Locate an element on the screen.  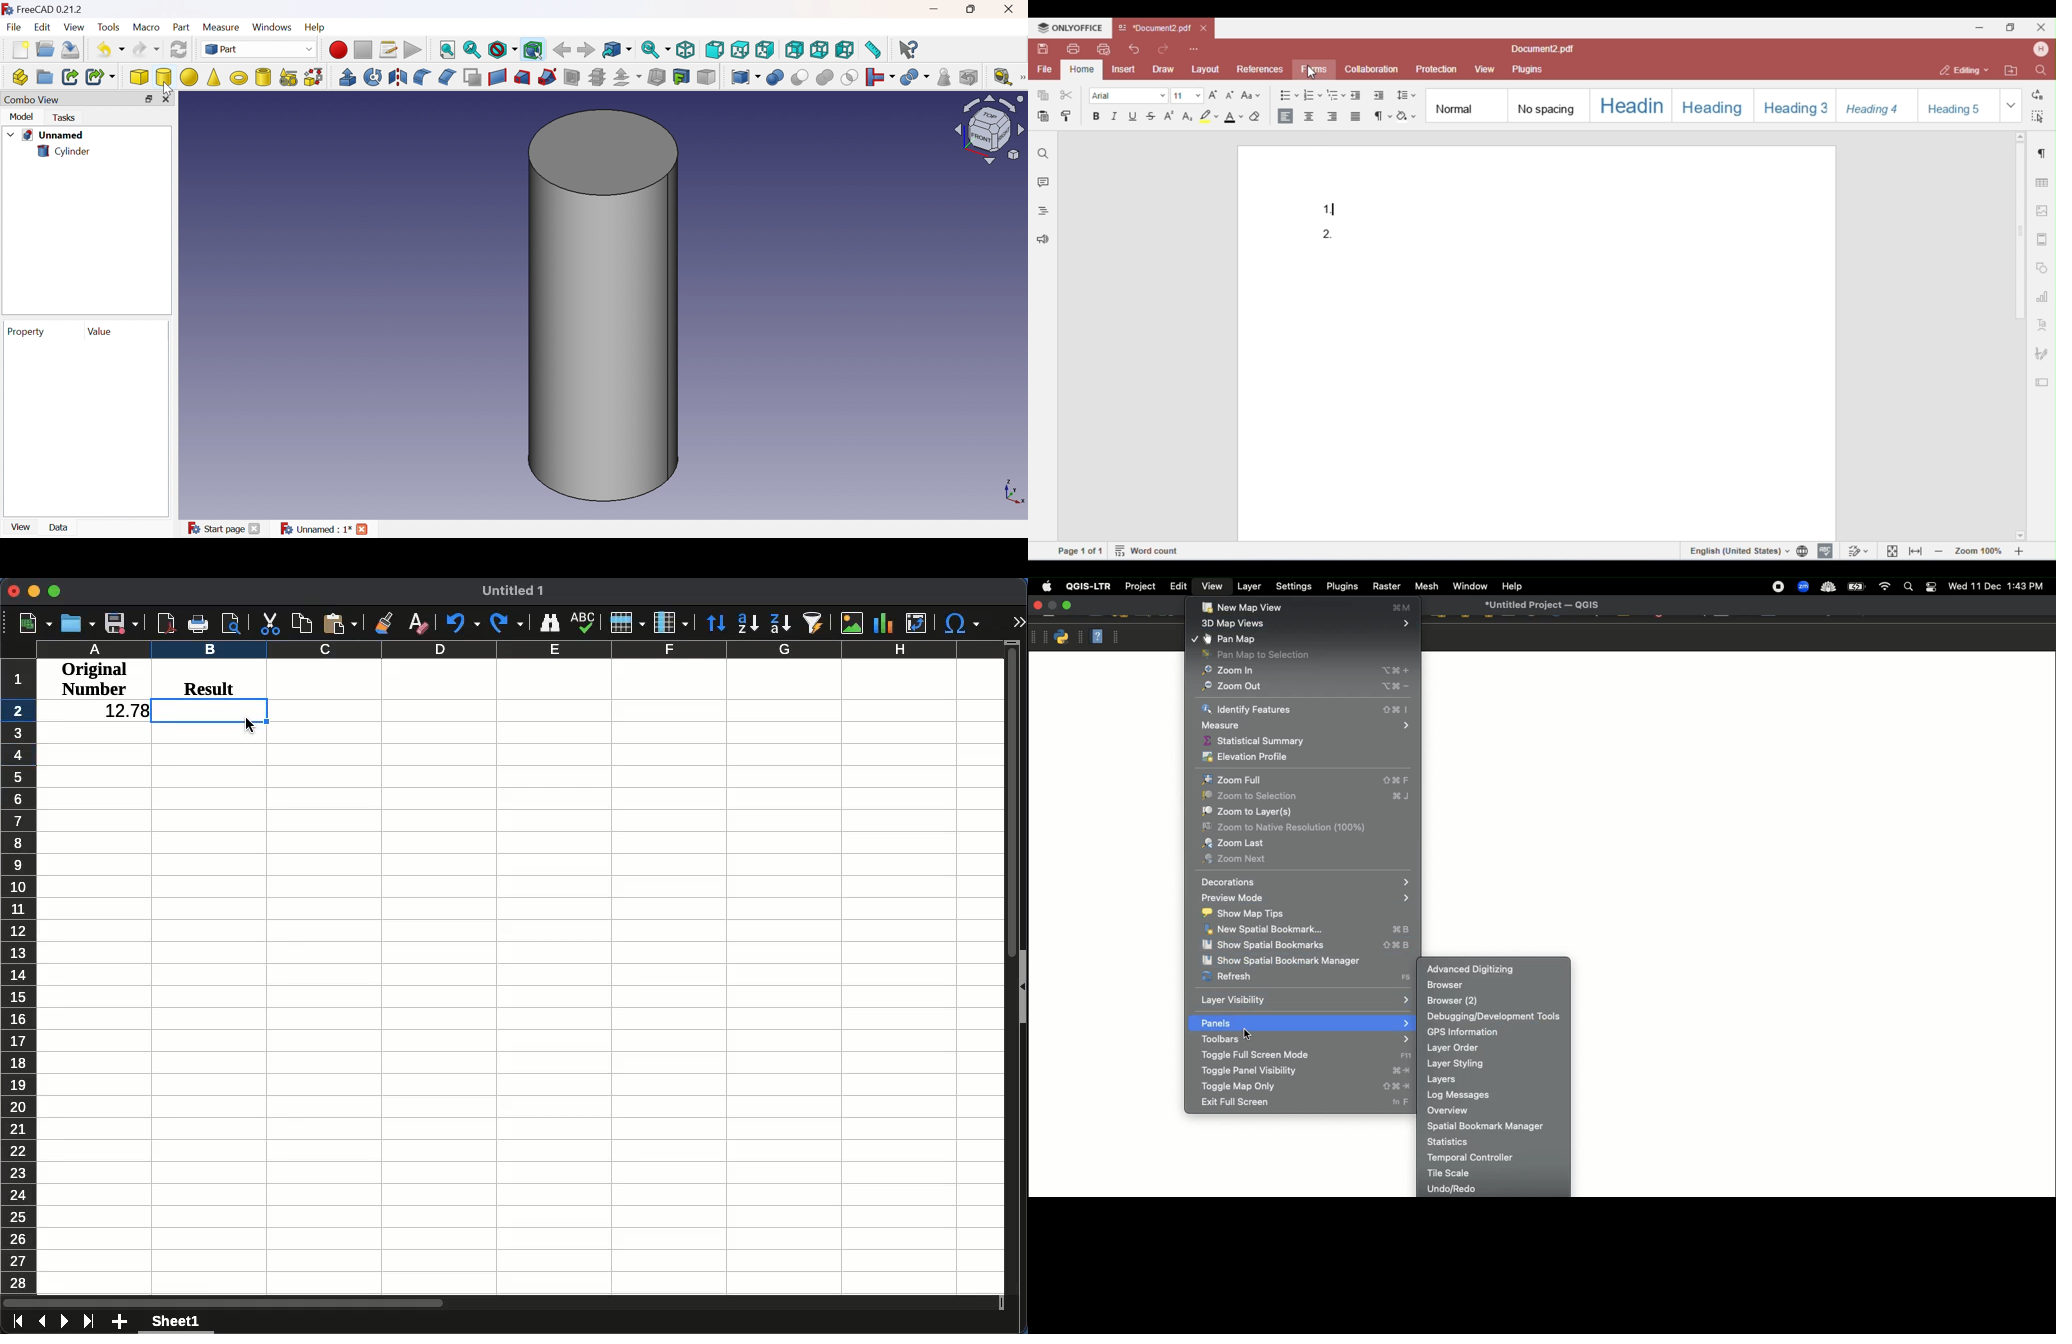
 is located at coordinates (1117, 638).